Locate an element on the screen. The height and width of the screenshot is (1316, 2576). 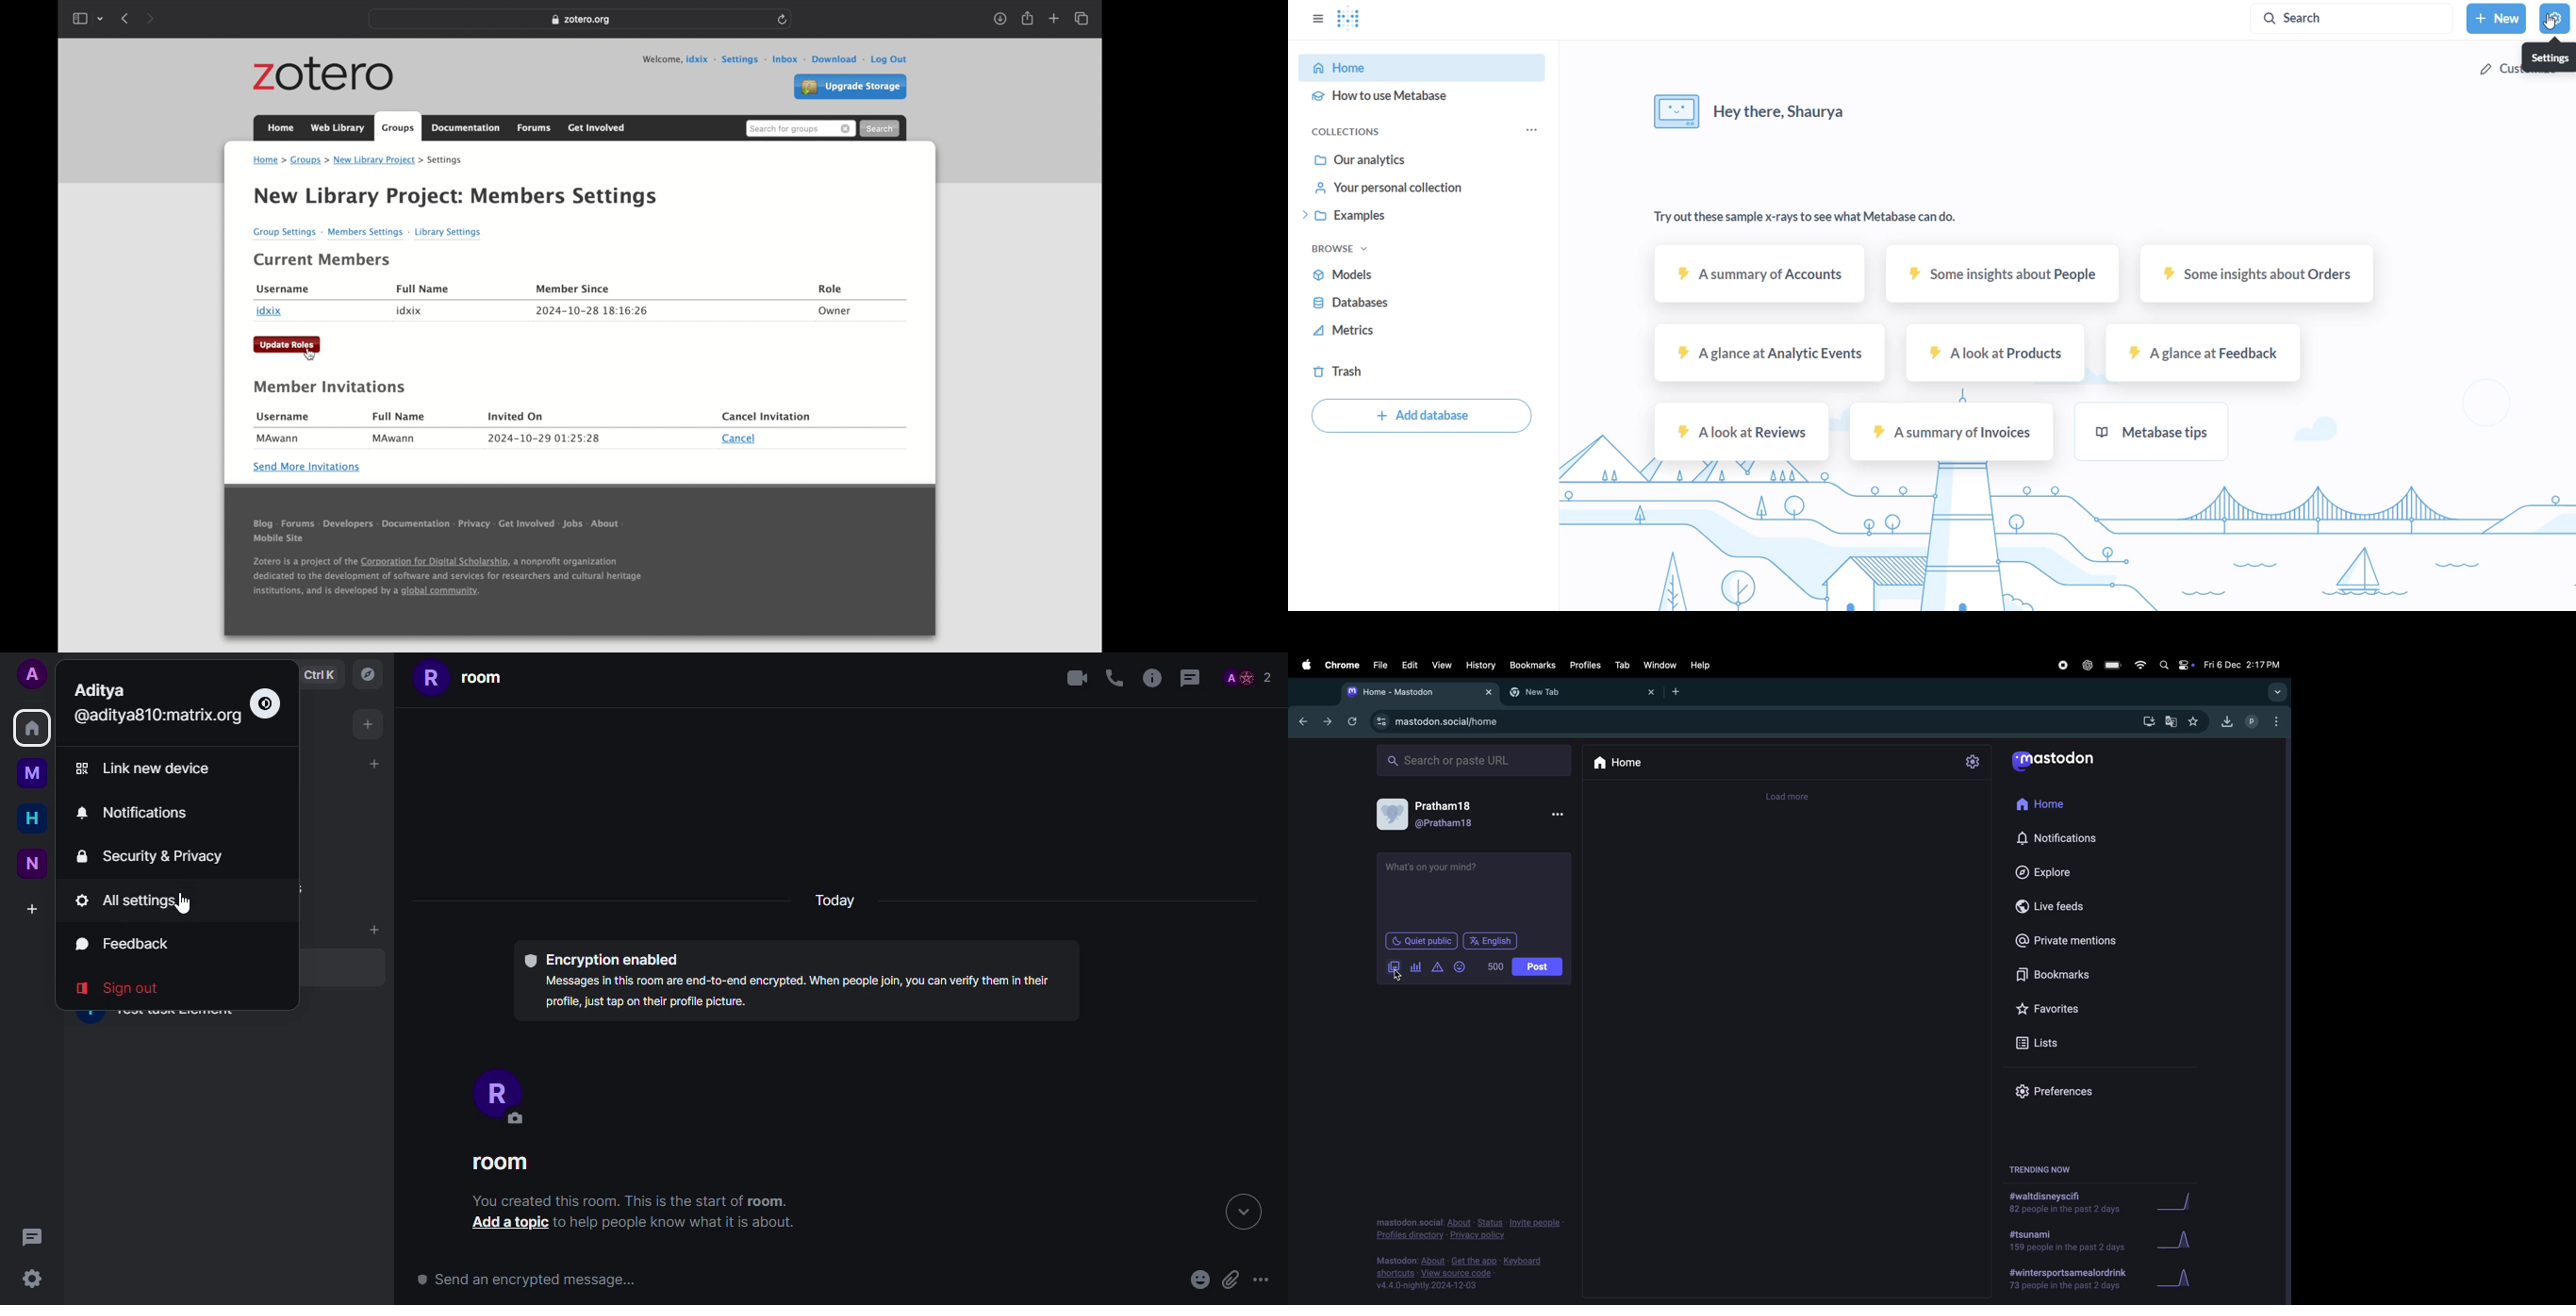
groups is located at coordinates (309, 160).